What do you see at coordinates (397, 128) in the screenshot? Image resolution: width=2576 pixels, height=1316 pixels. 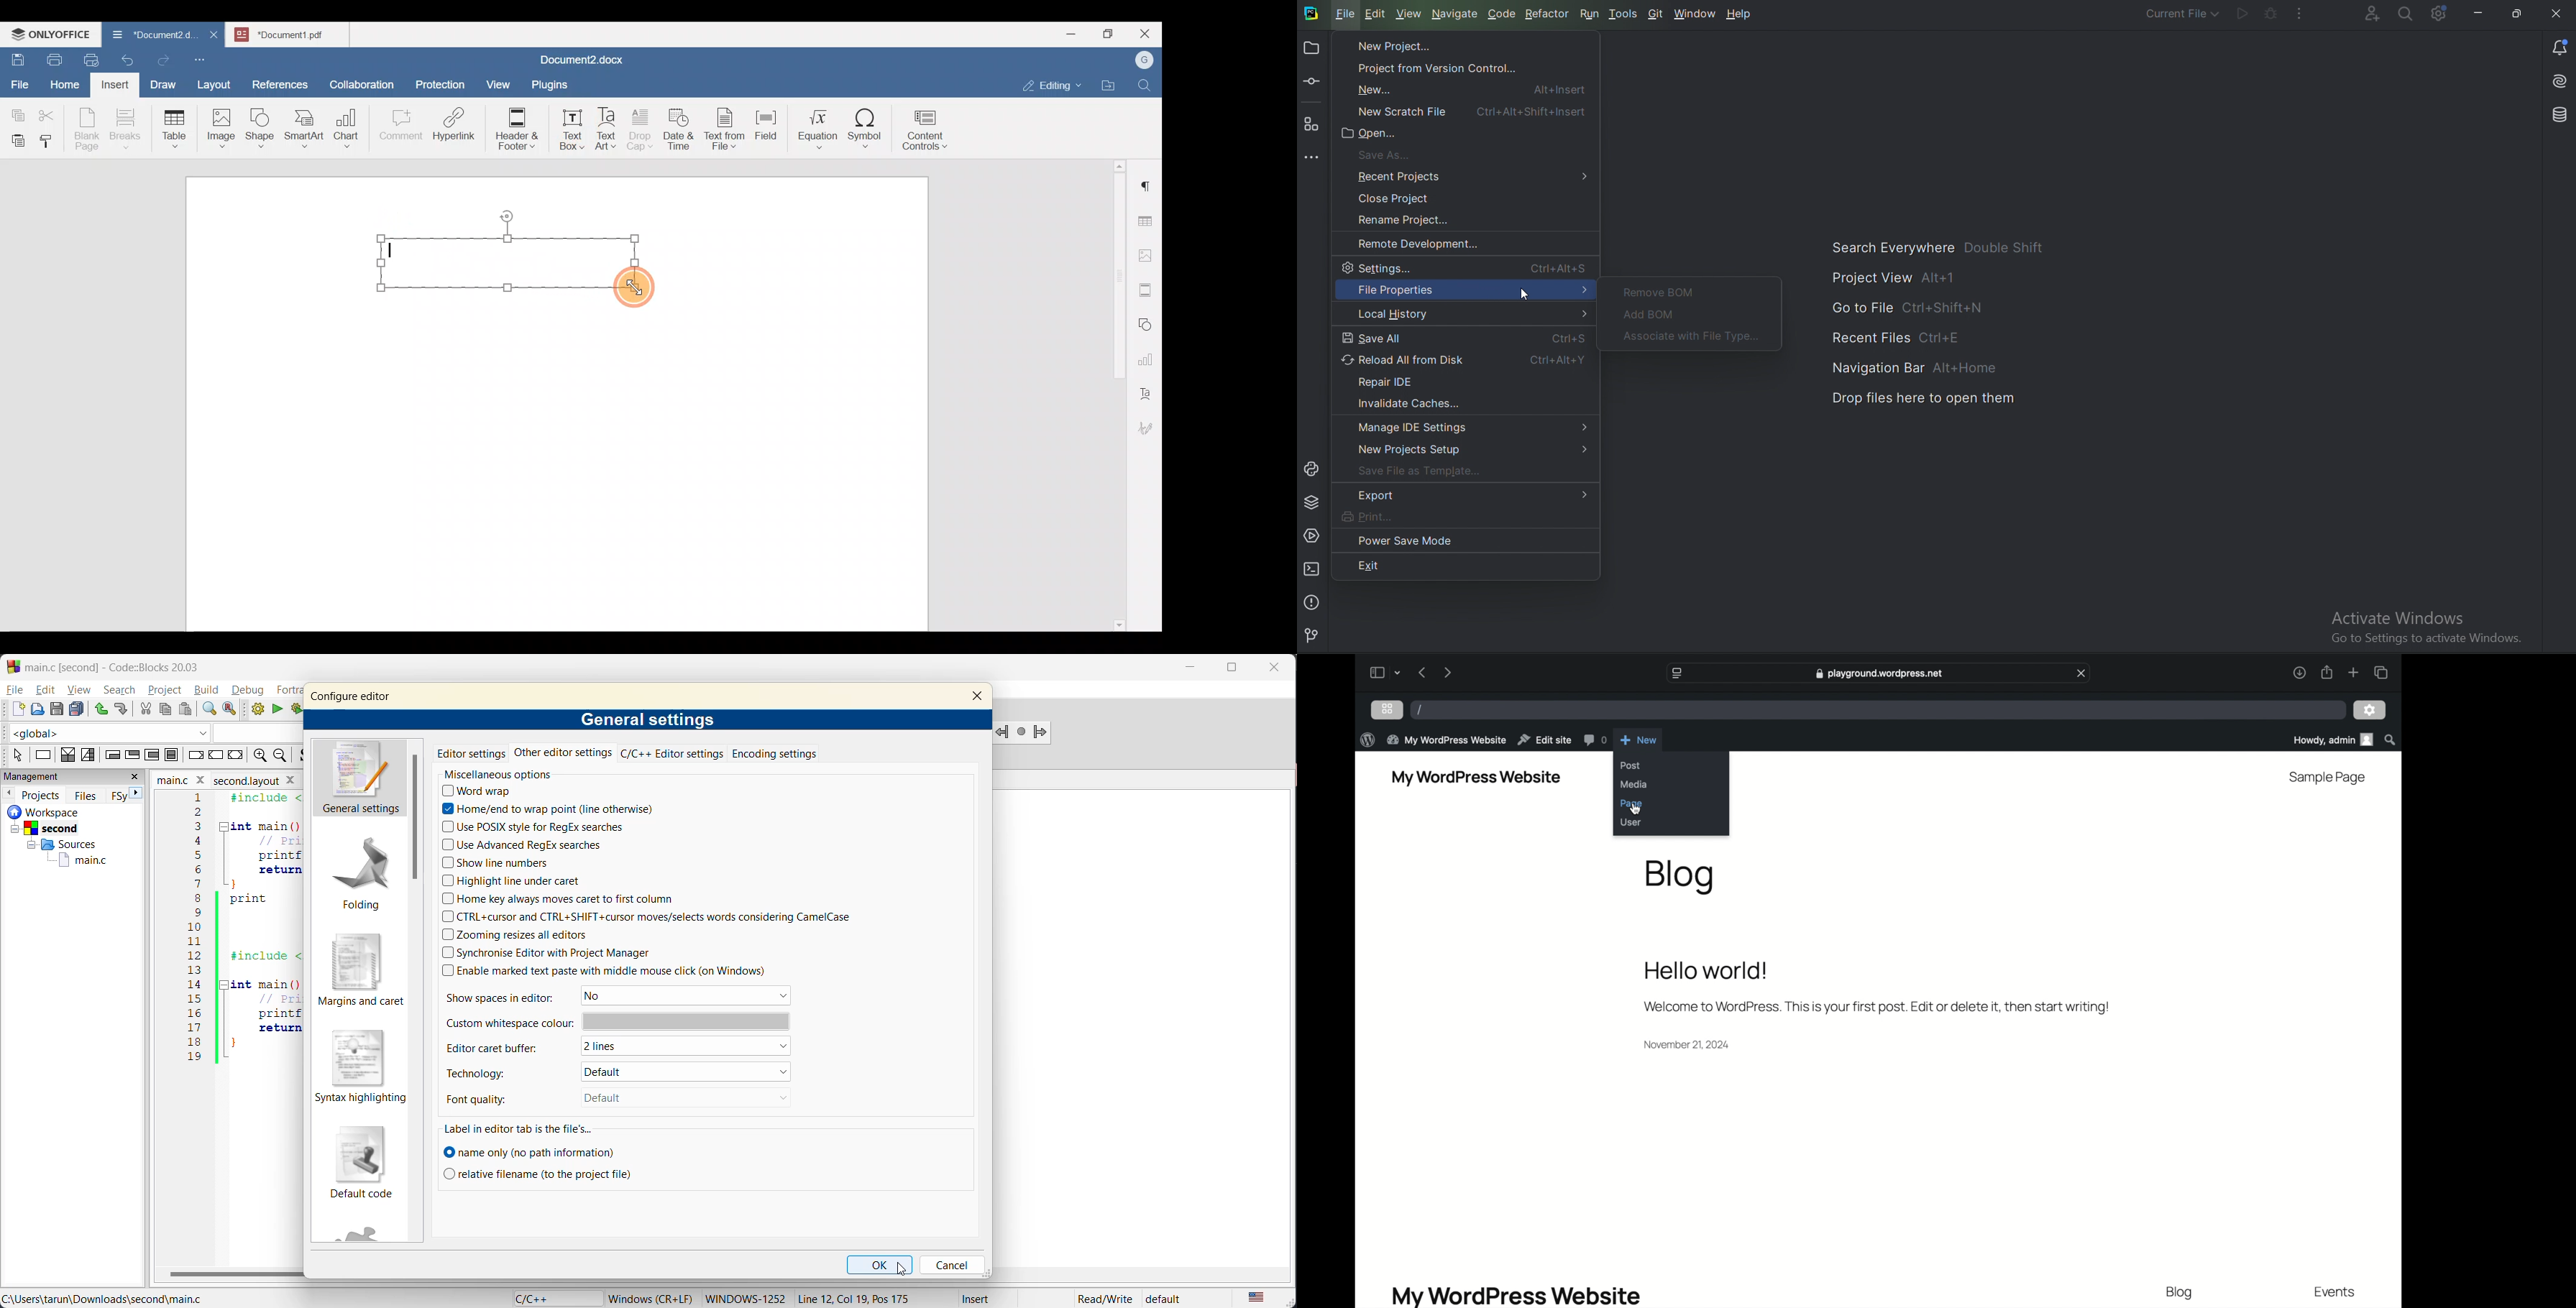 I see `Comment` at bounding box center [397, 128].